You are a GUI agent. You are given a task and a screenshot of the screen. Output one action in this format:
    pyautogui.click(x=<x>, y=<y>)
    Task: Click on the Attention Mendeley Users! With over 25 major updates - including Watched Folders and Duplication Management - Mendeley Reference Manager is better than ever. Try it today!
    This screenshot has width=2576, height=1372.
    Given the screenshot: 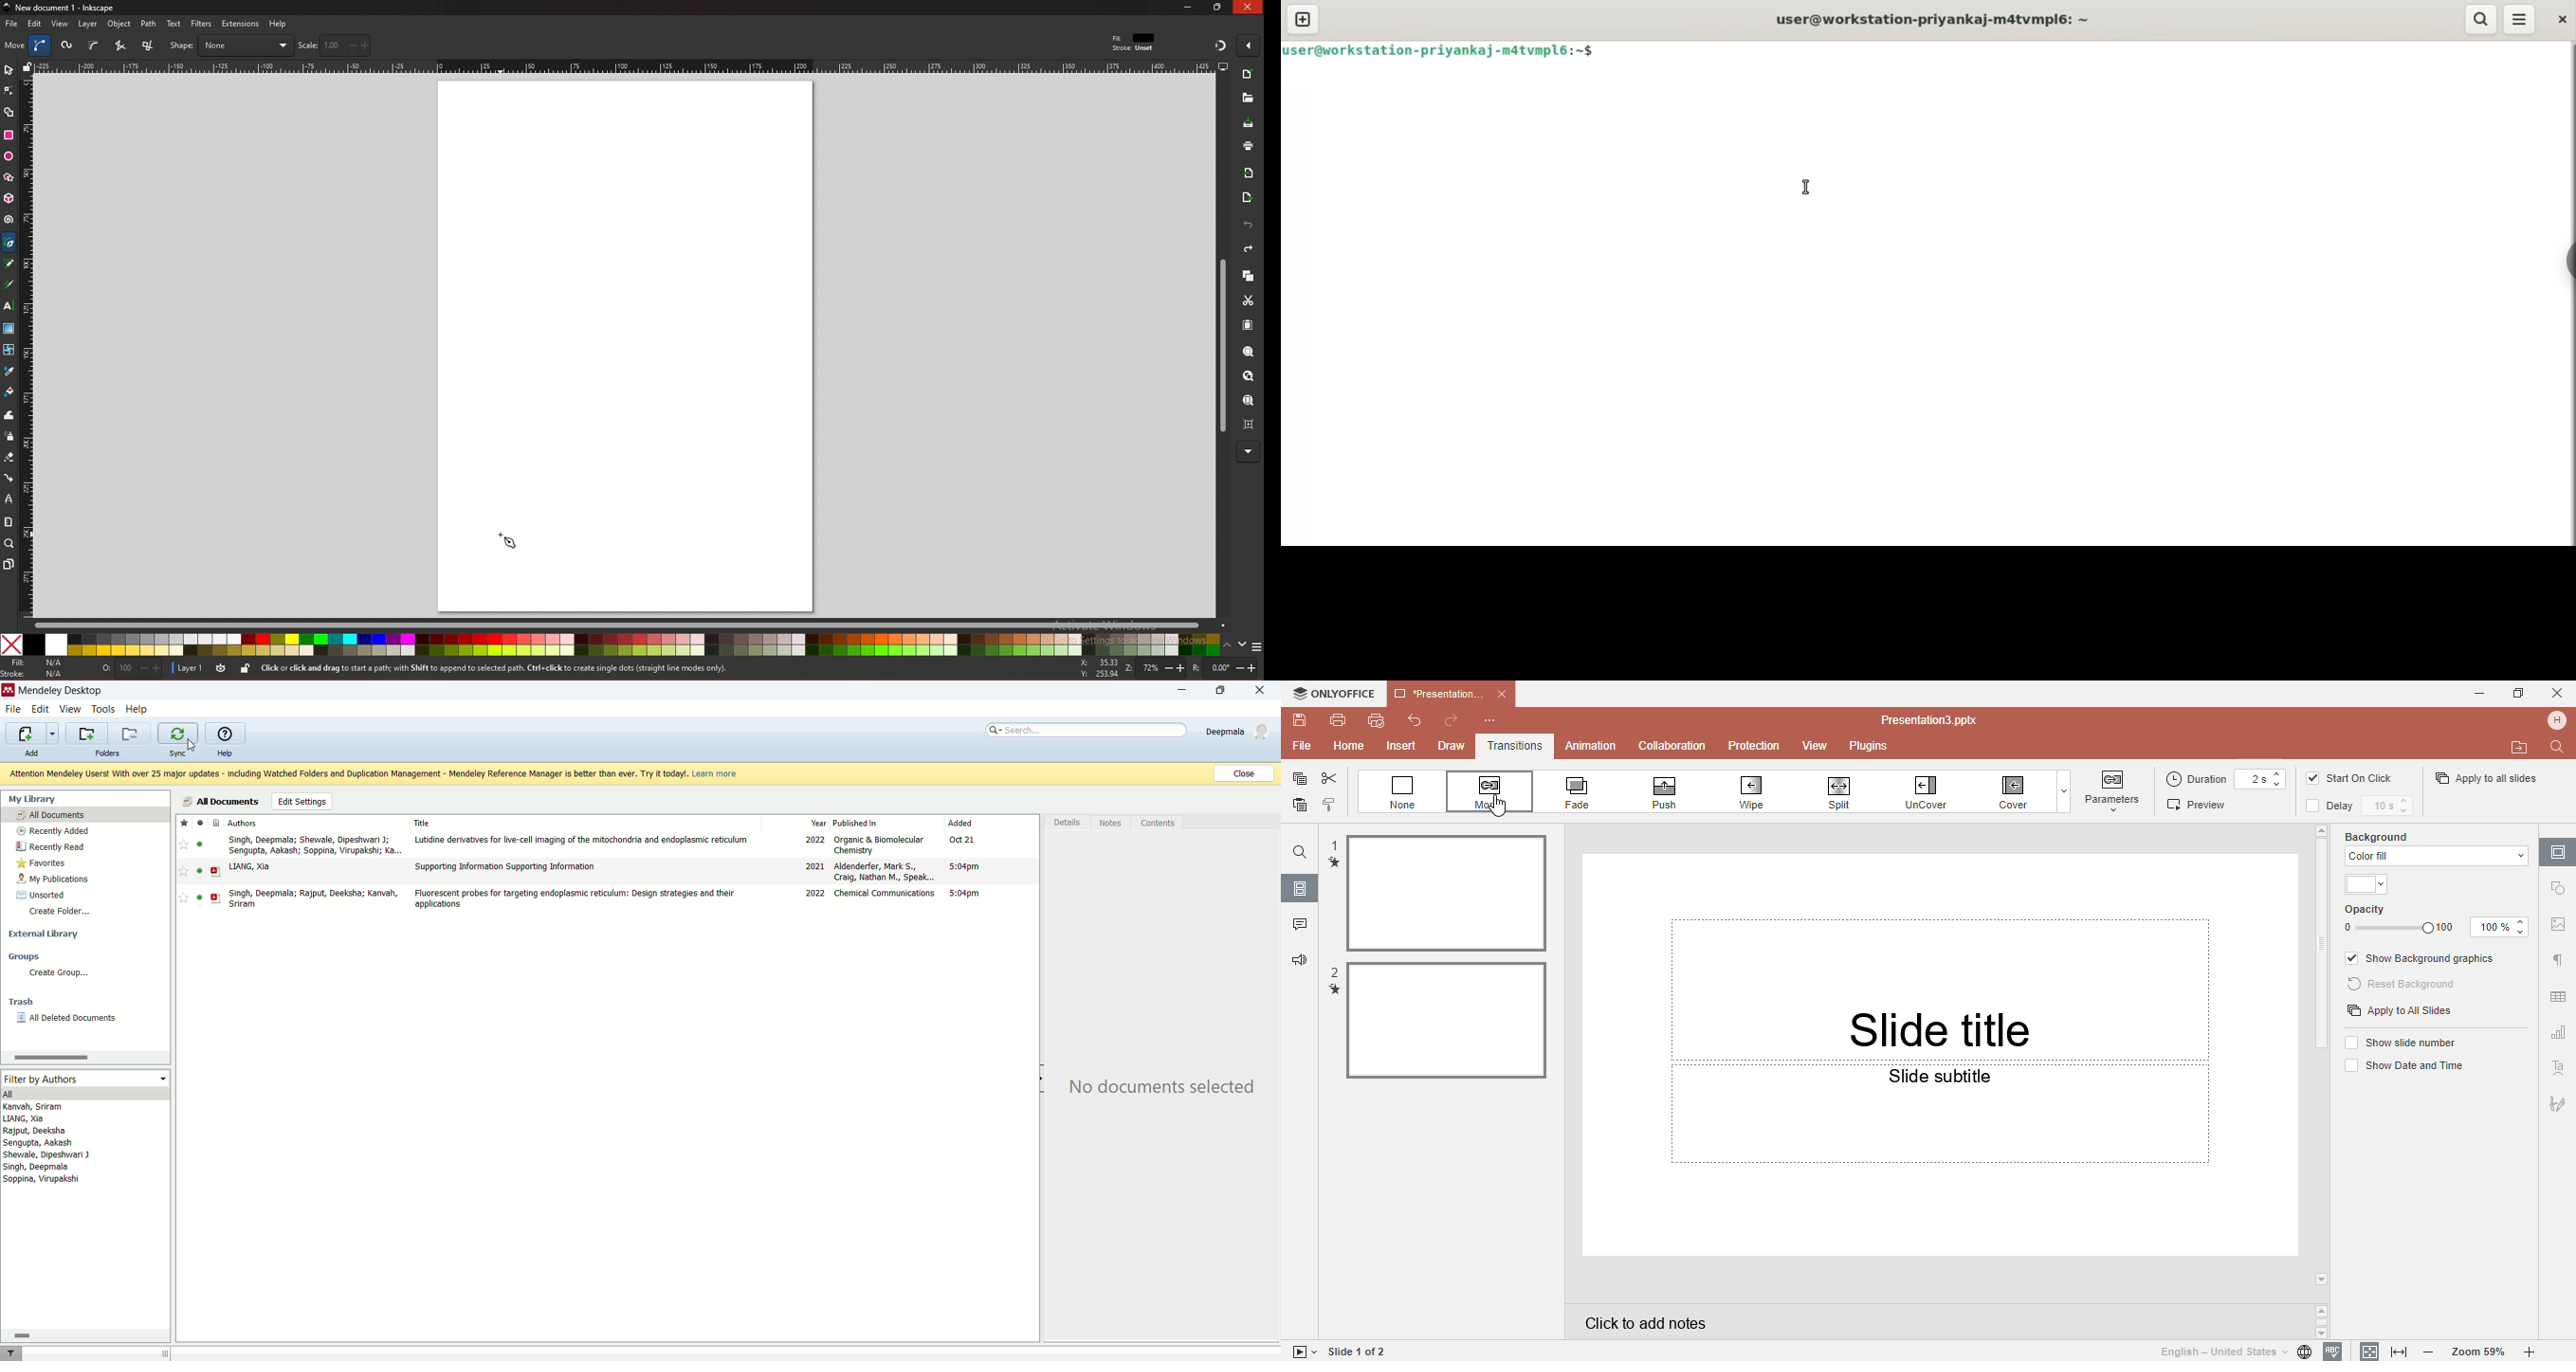 What is the action you would take?
    pyautogui.click(x=346, y=773)
    